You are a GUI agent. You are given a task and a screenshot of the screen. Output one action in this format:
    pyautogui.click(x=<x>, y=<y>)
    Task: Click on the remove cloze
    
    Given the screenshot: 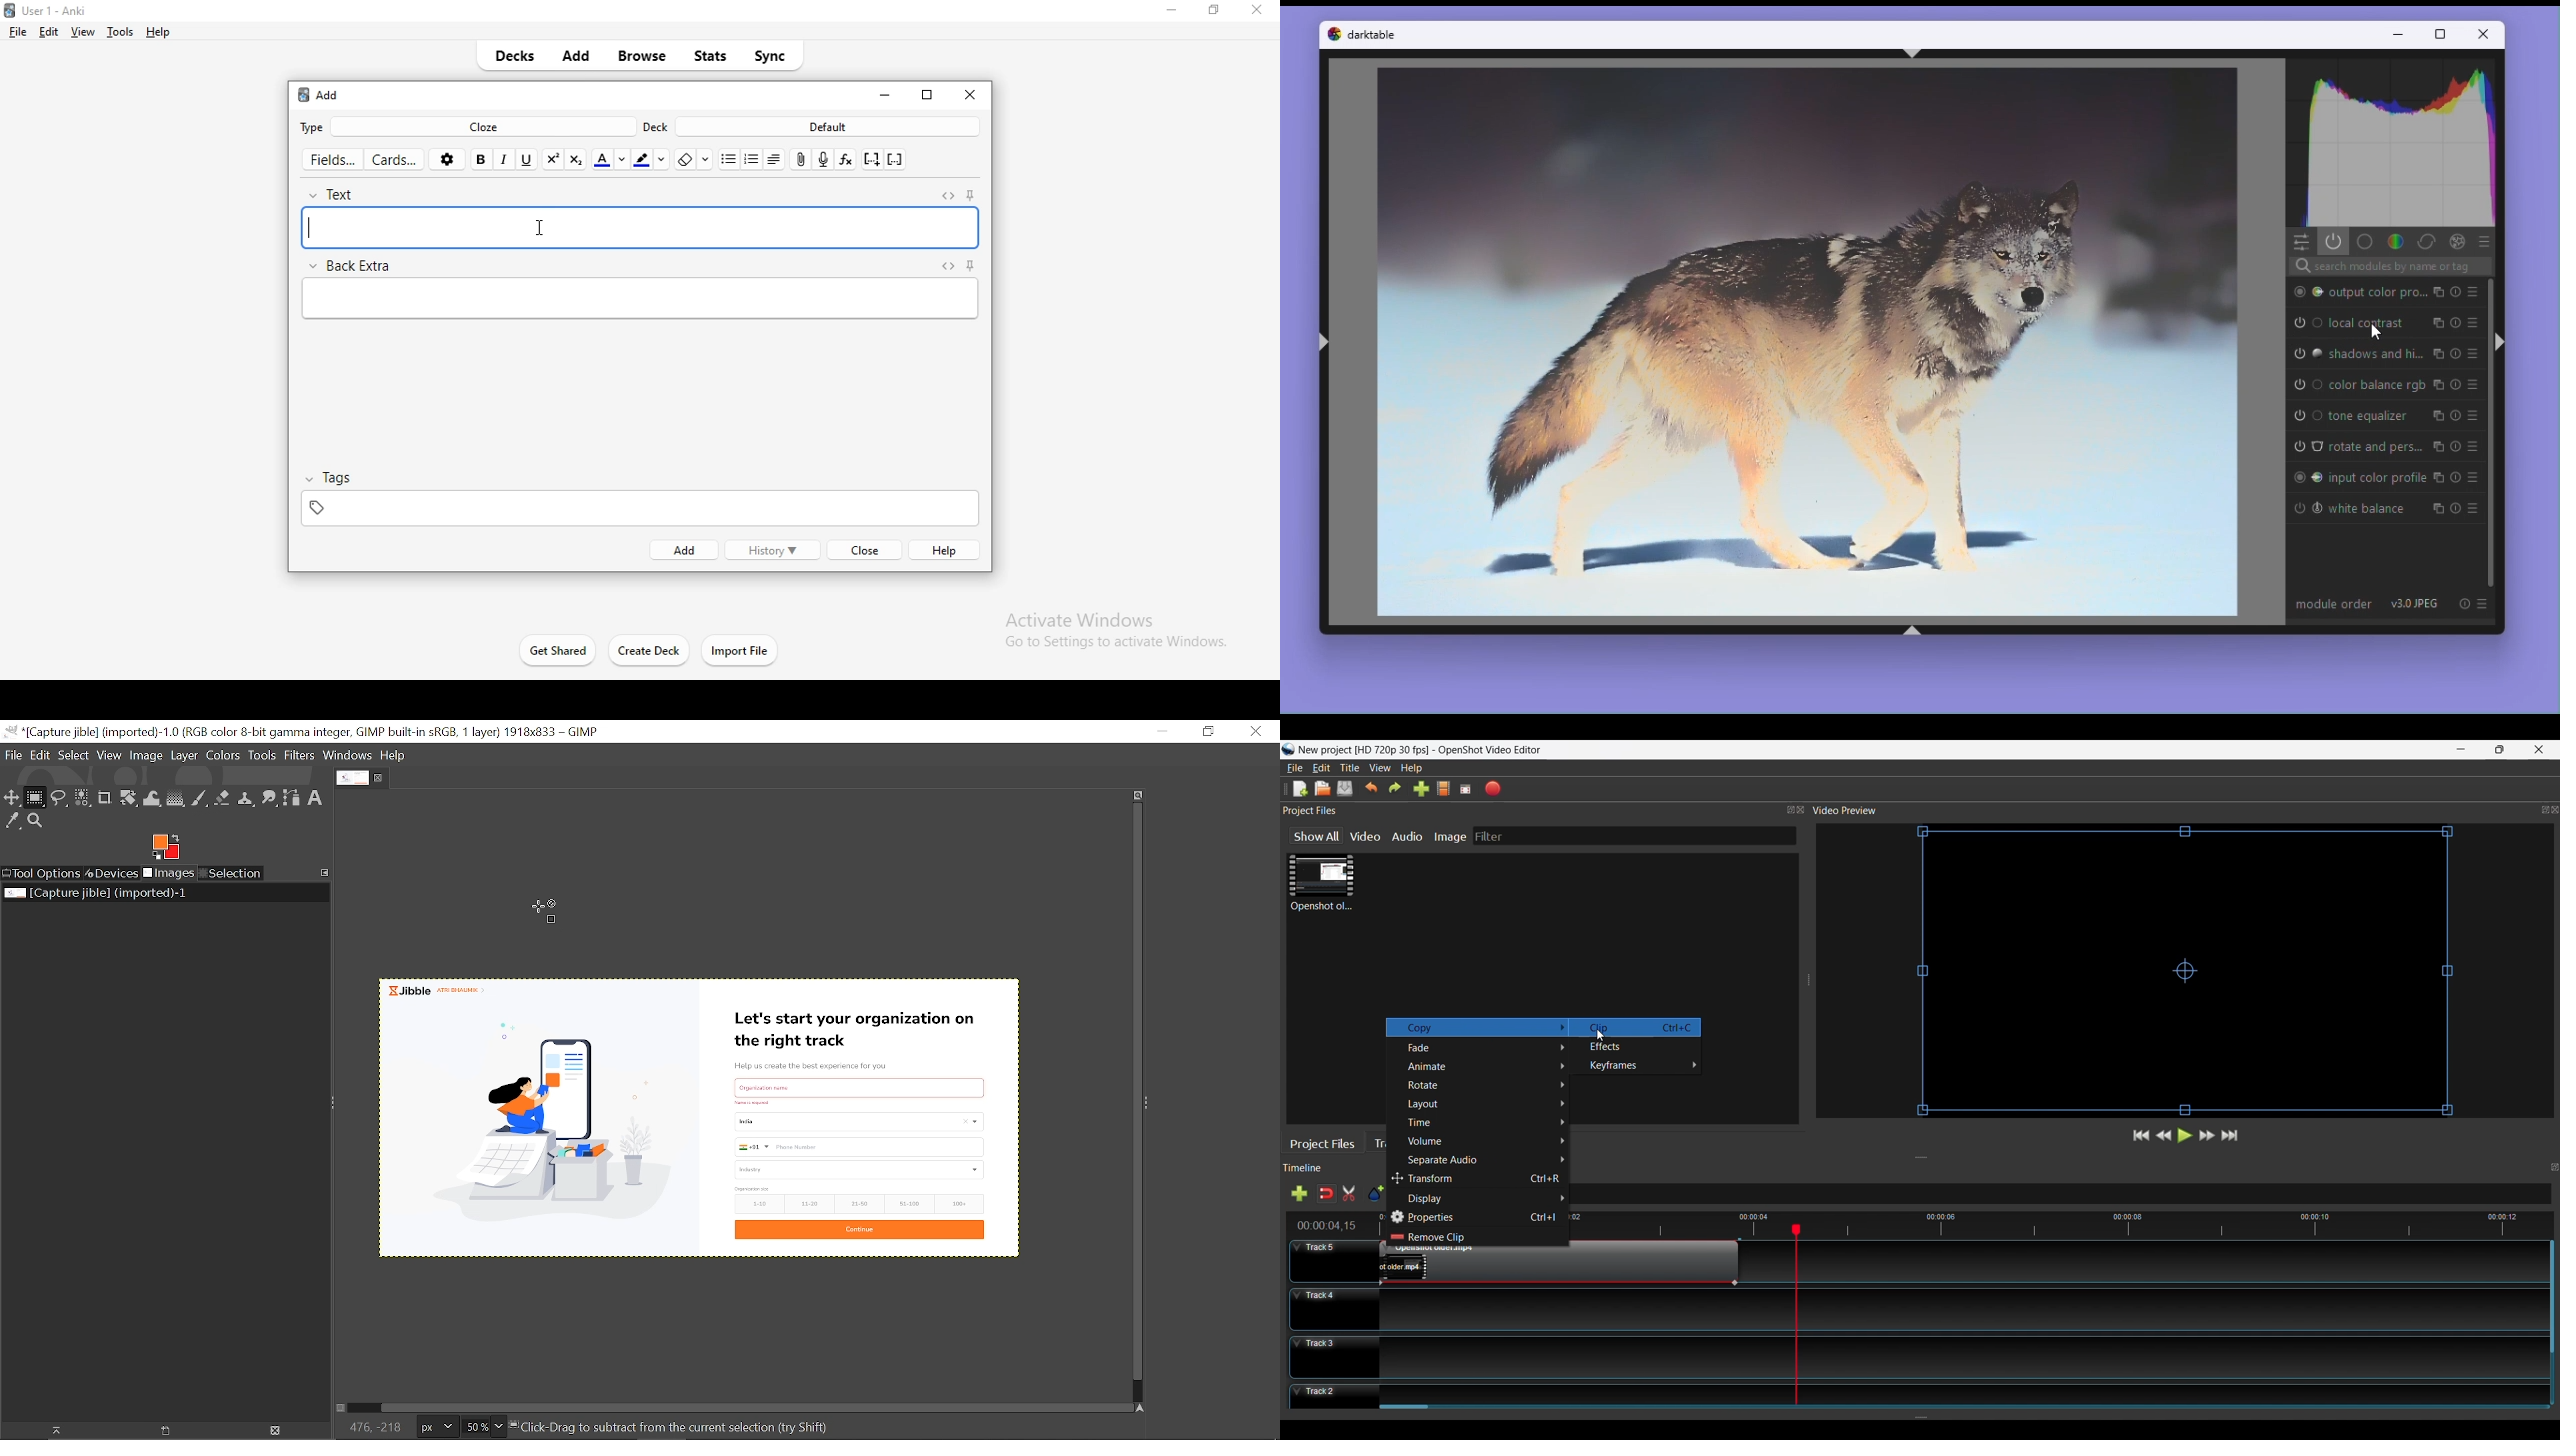 What is the action you would take?
    pyautogui.click(x=896, y=160)
    